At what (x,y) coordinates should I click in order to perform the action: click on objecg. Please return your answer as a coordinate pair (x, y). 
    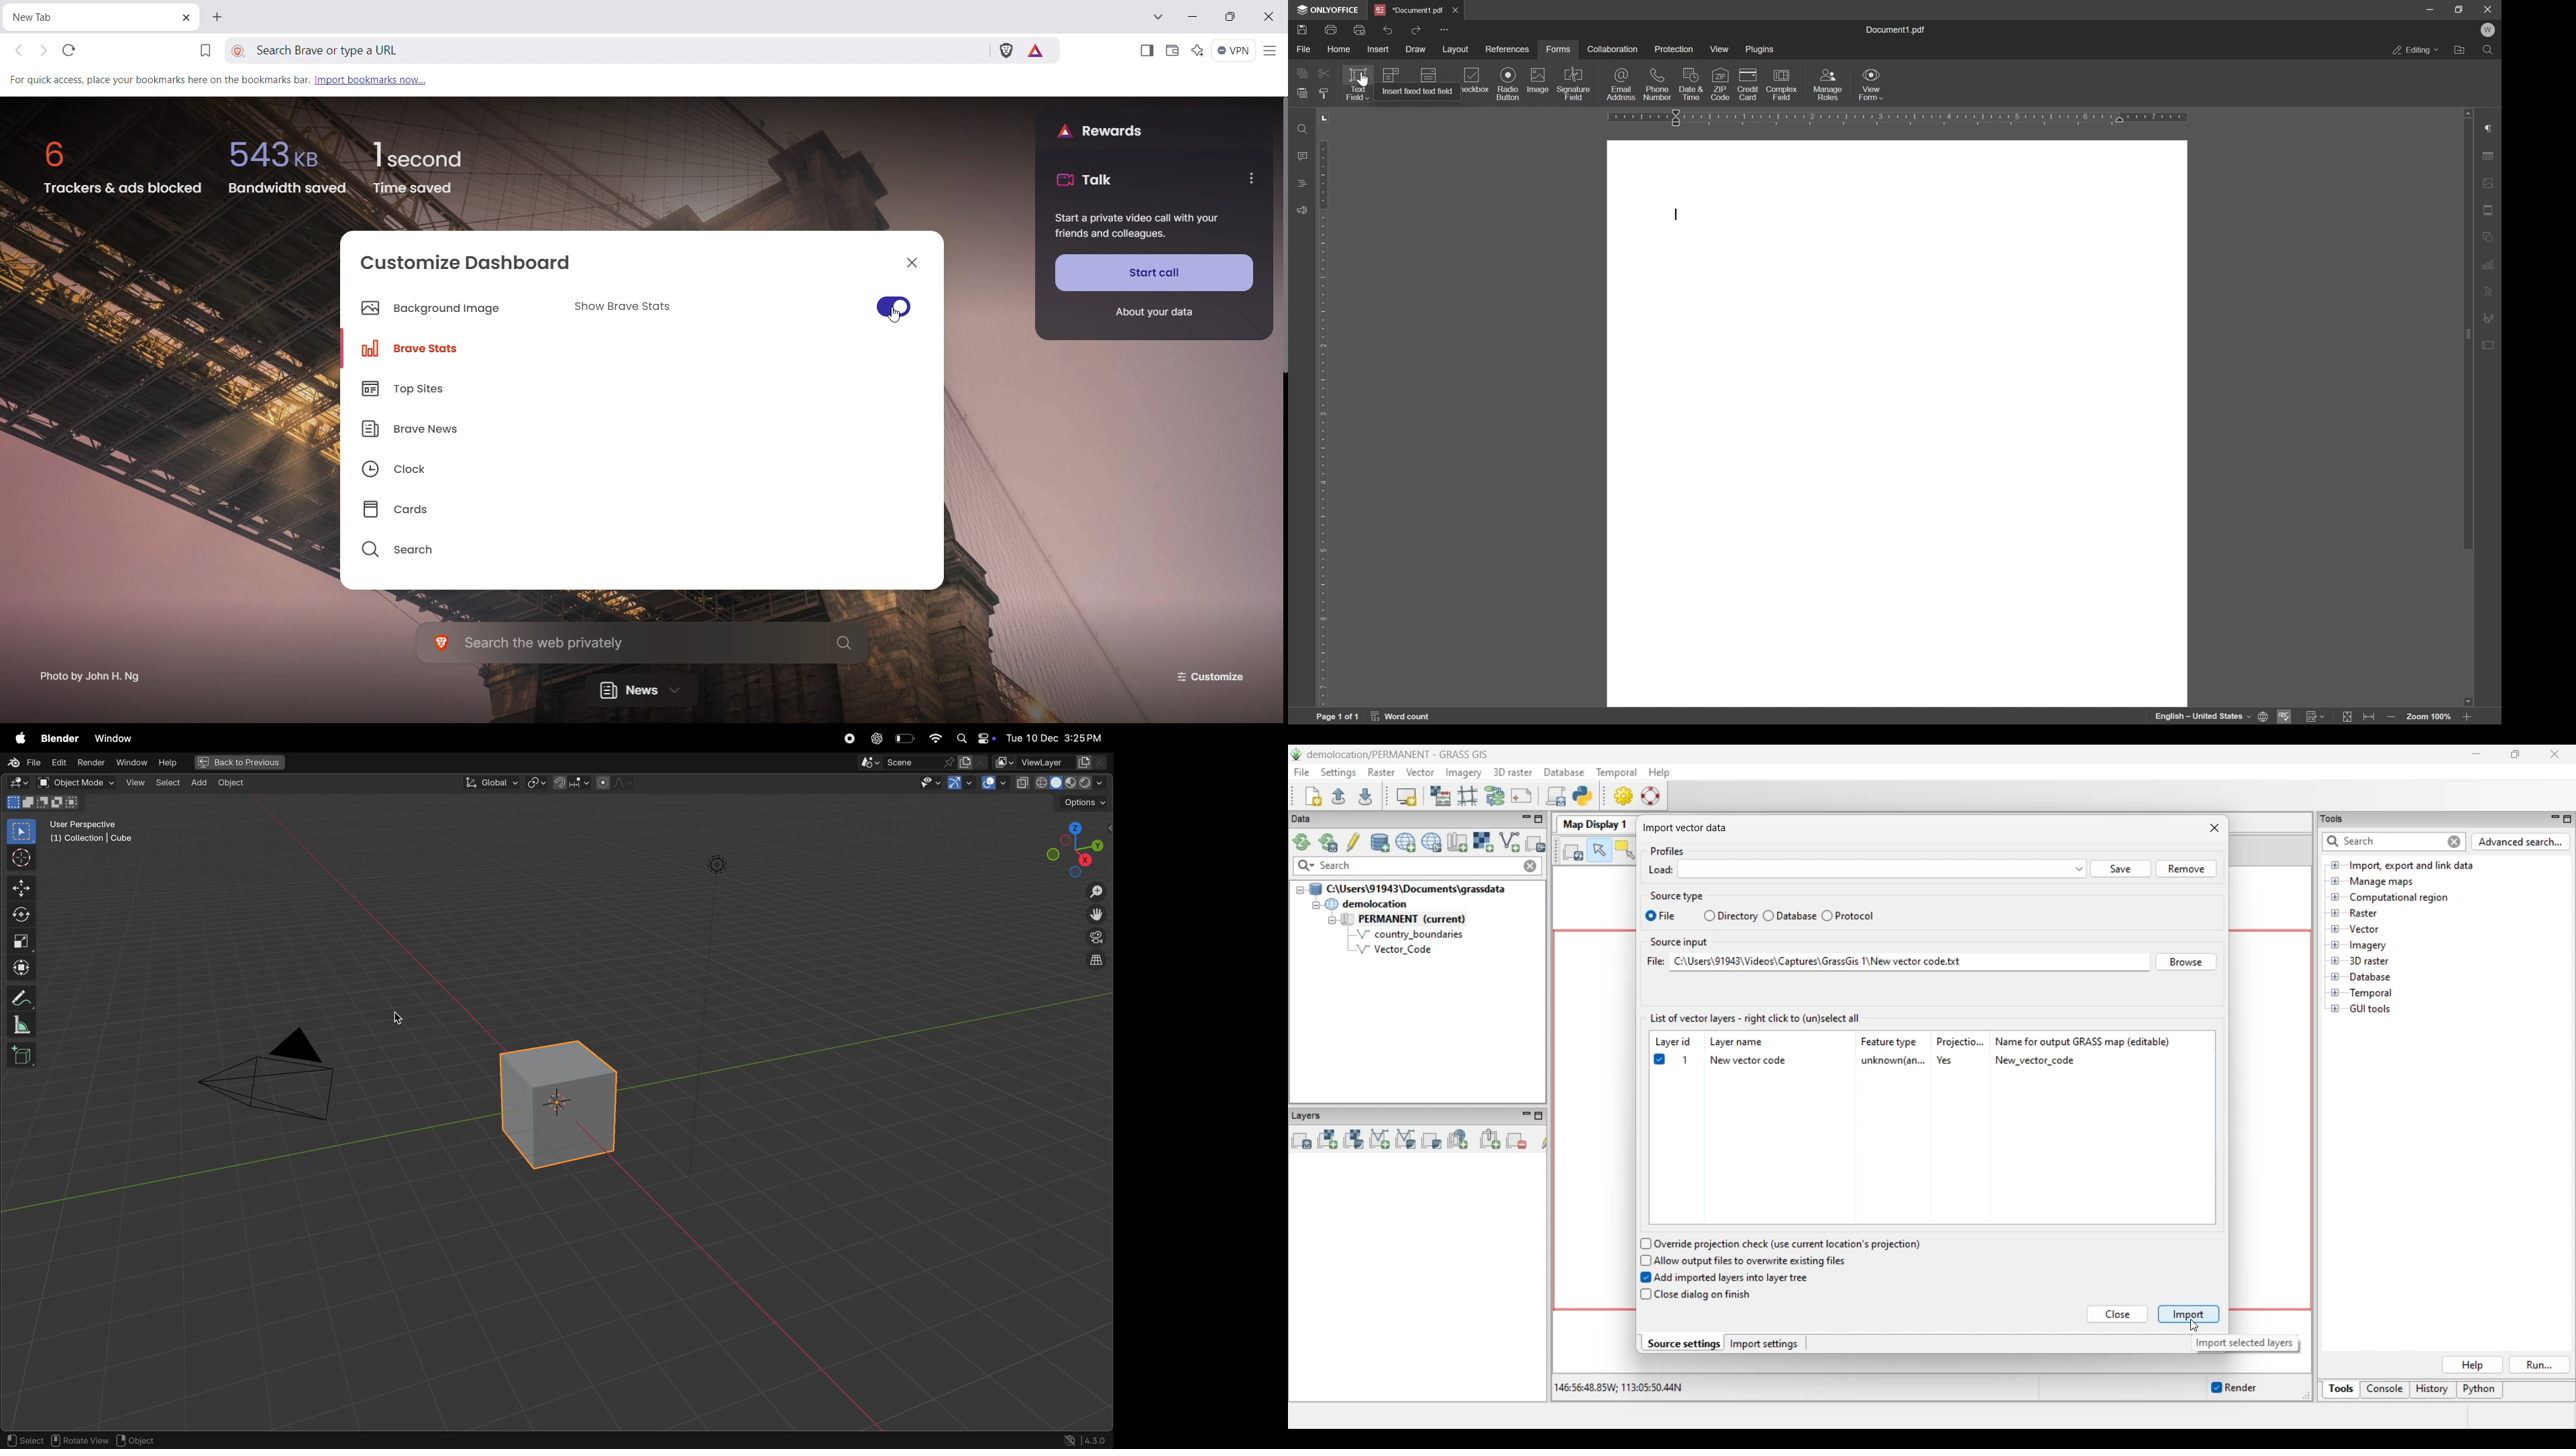
    Looking at the image, I should click on (142, 1440).